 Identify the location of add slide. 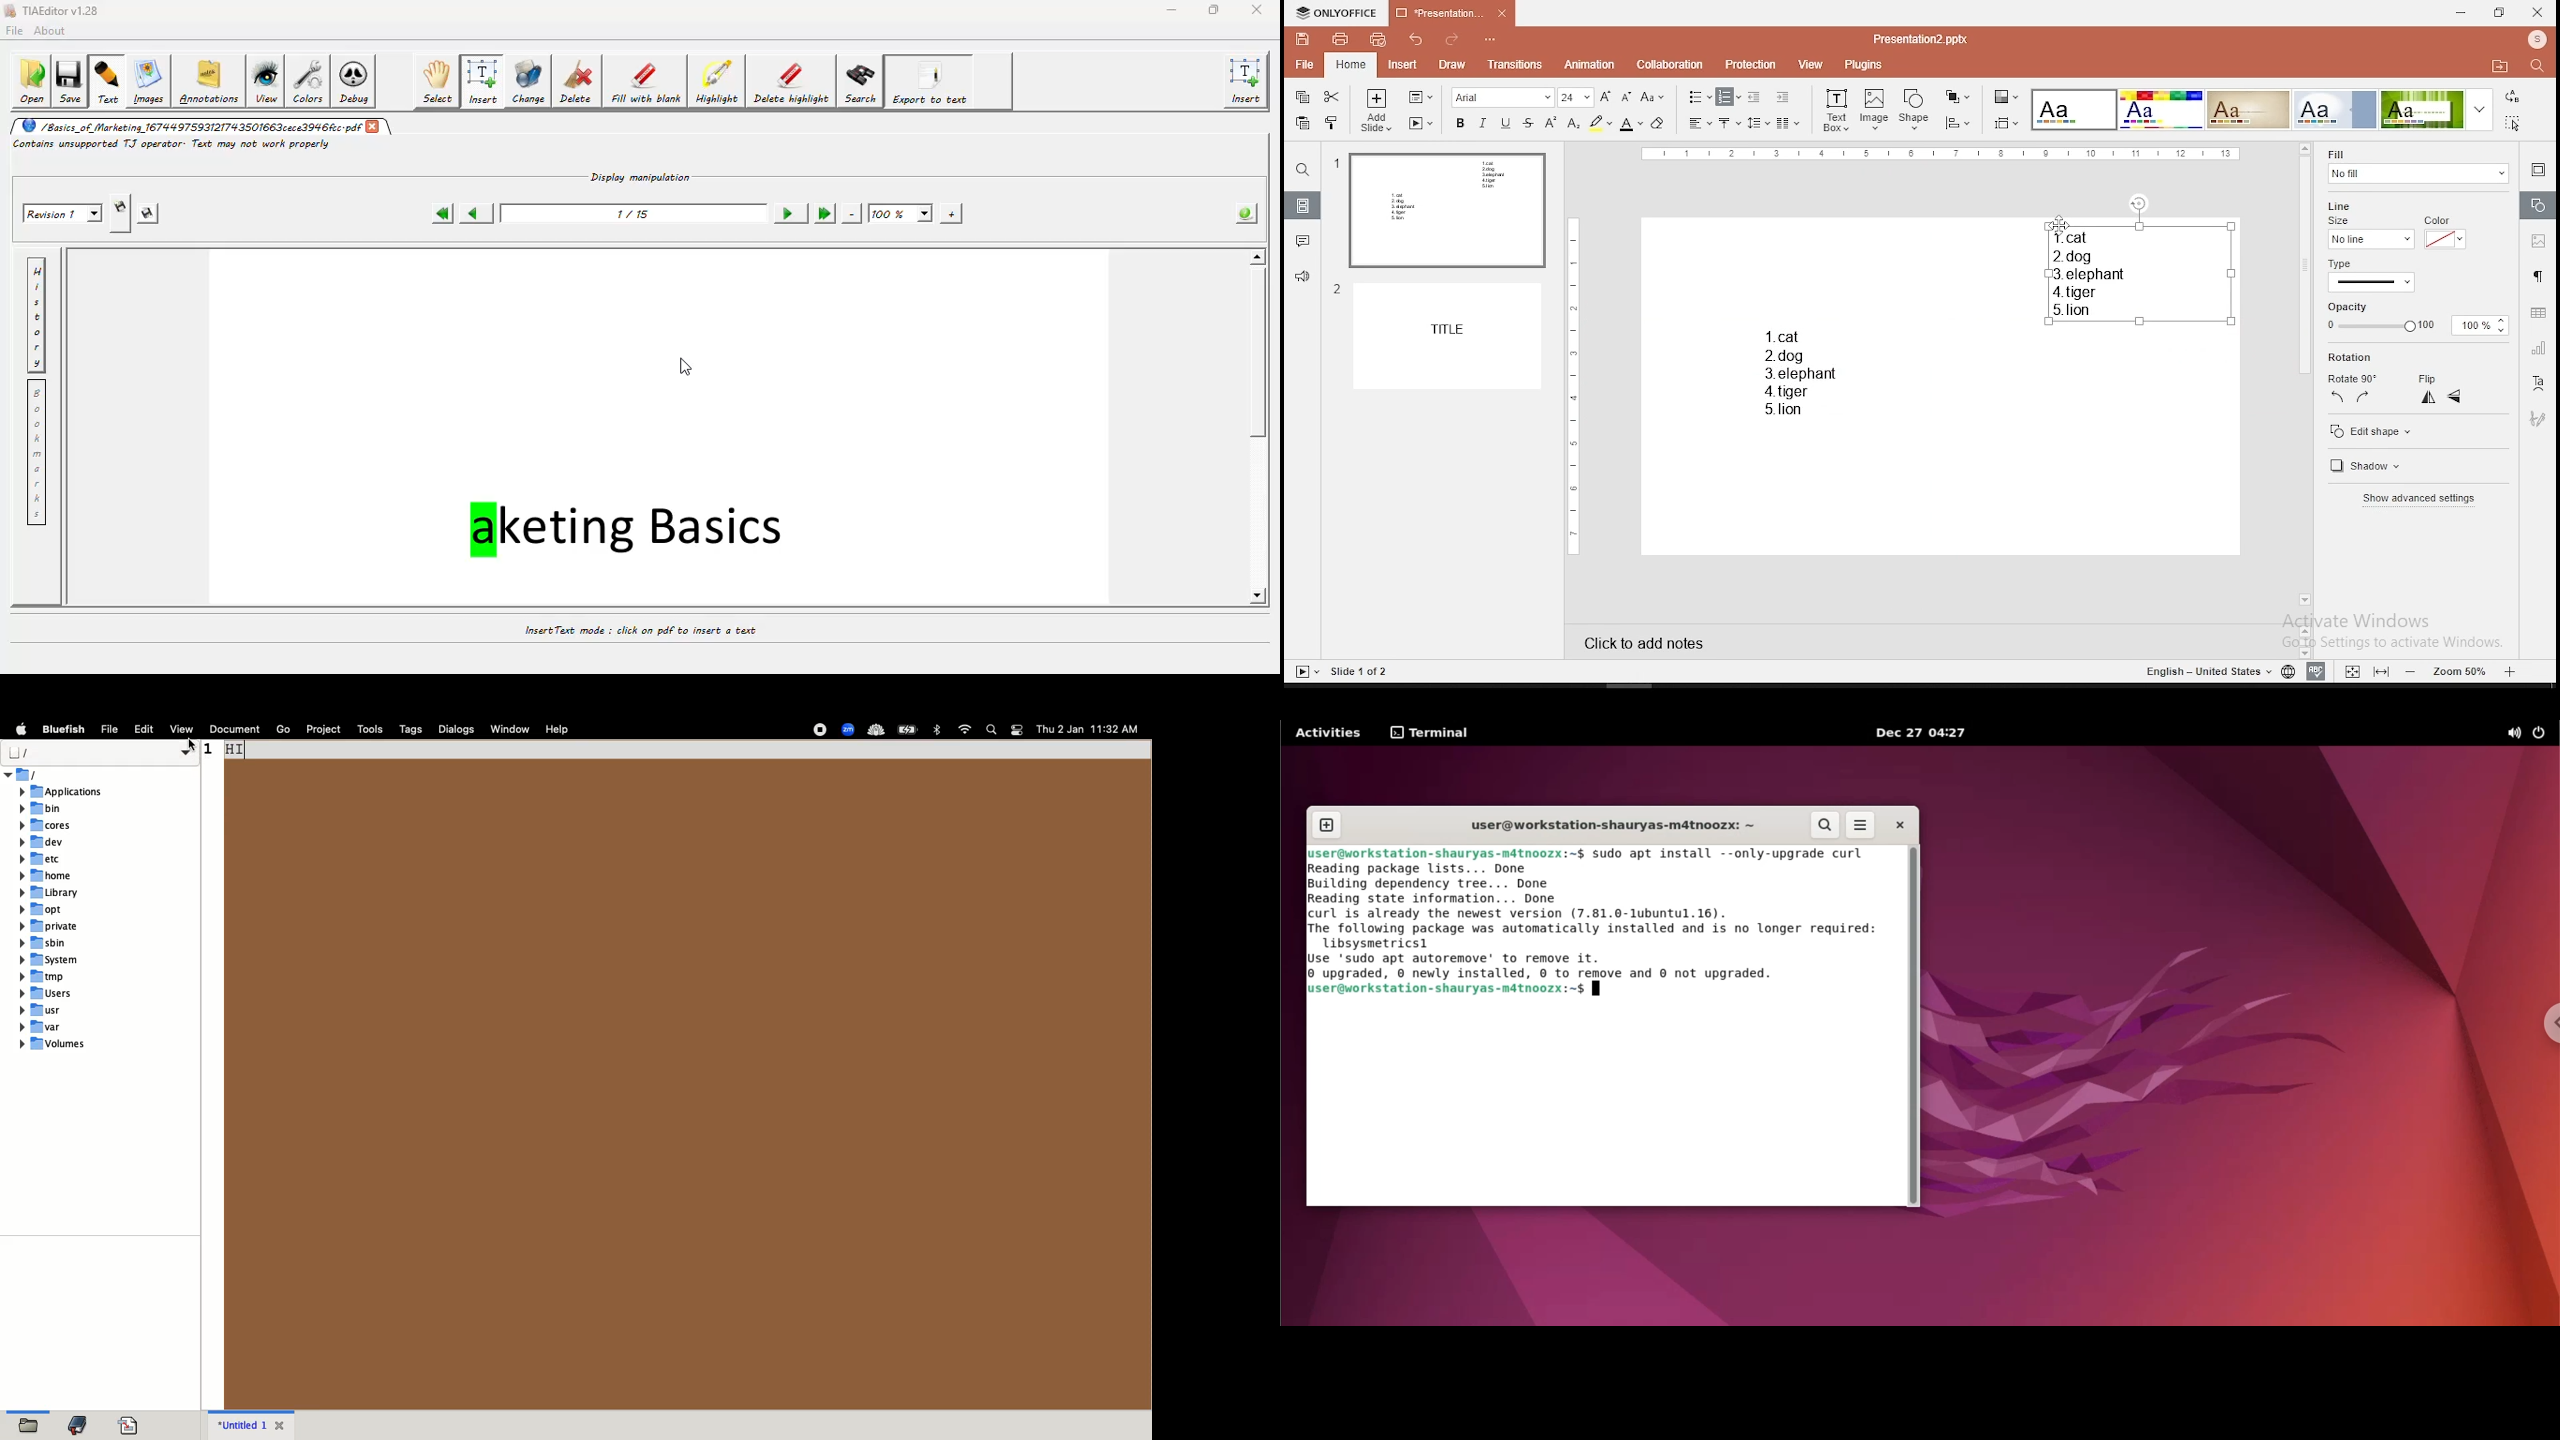
(1377, 110).